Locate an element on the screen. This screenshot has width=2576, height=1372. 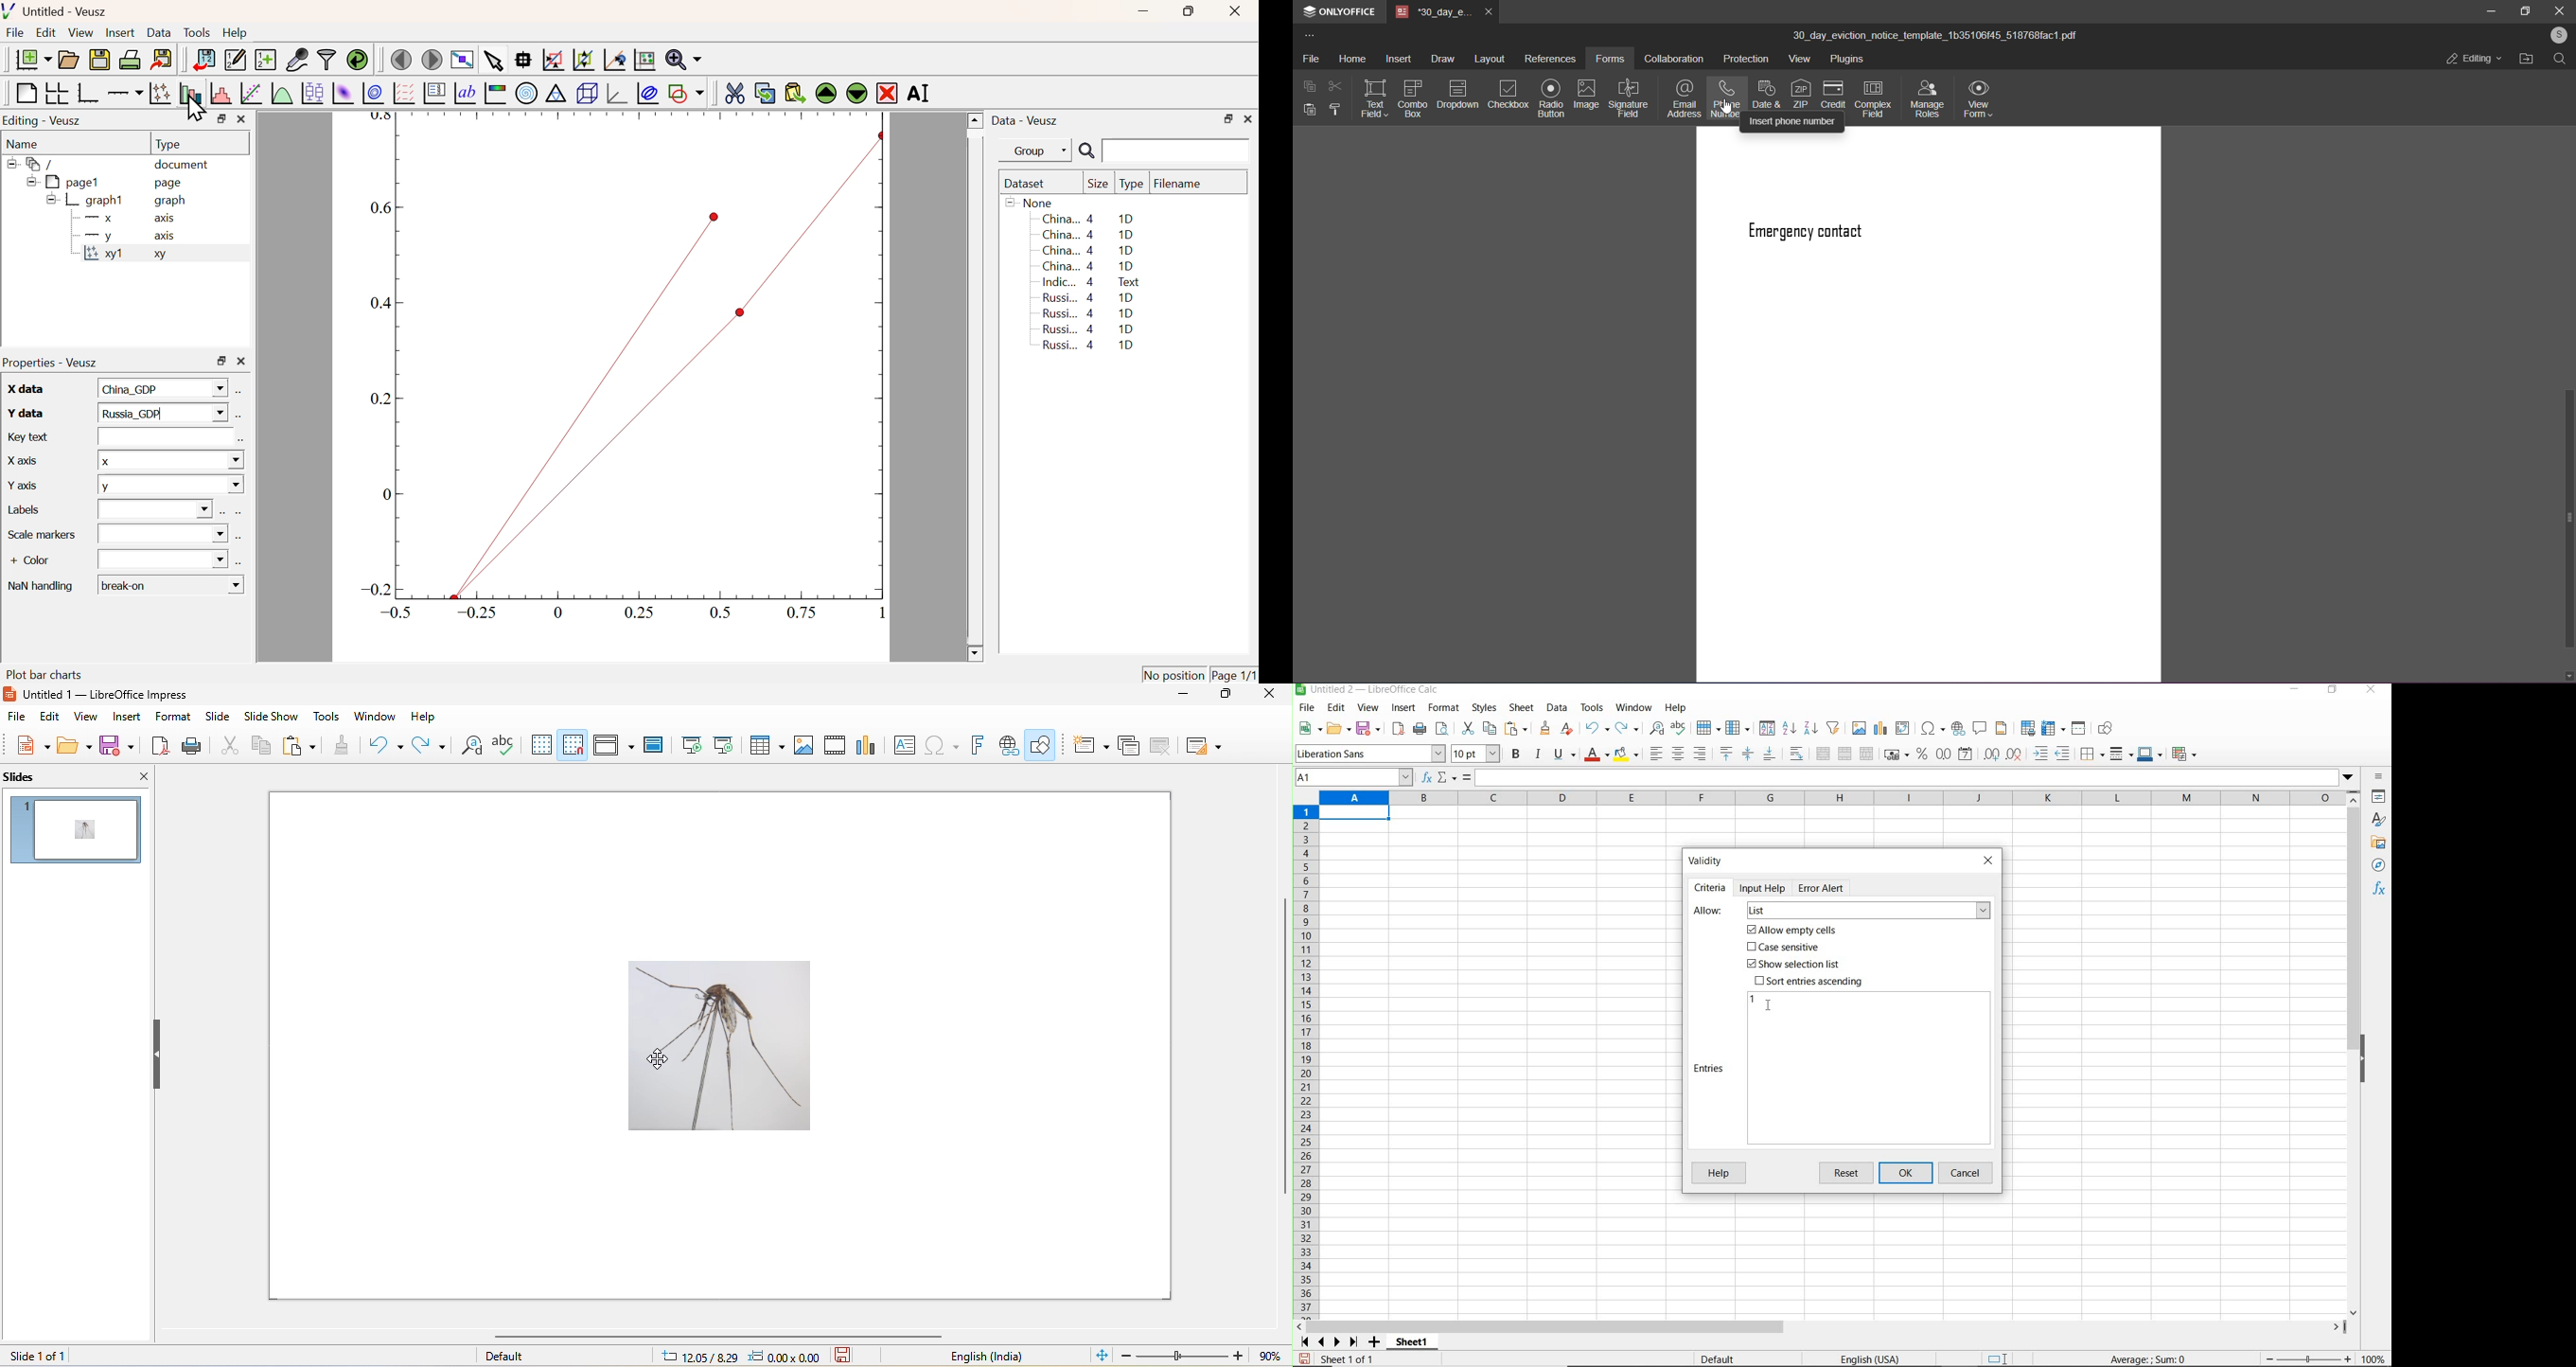
border color is located at coordinates (2150, 754).